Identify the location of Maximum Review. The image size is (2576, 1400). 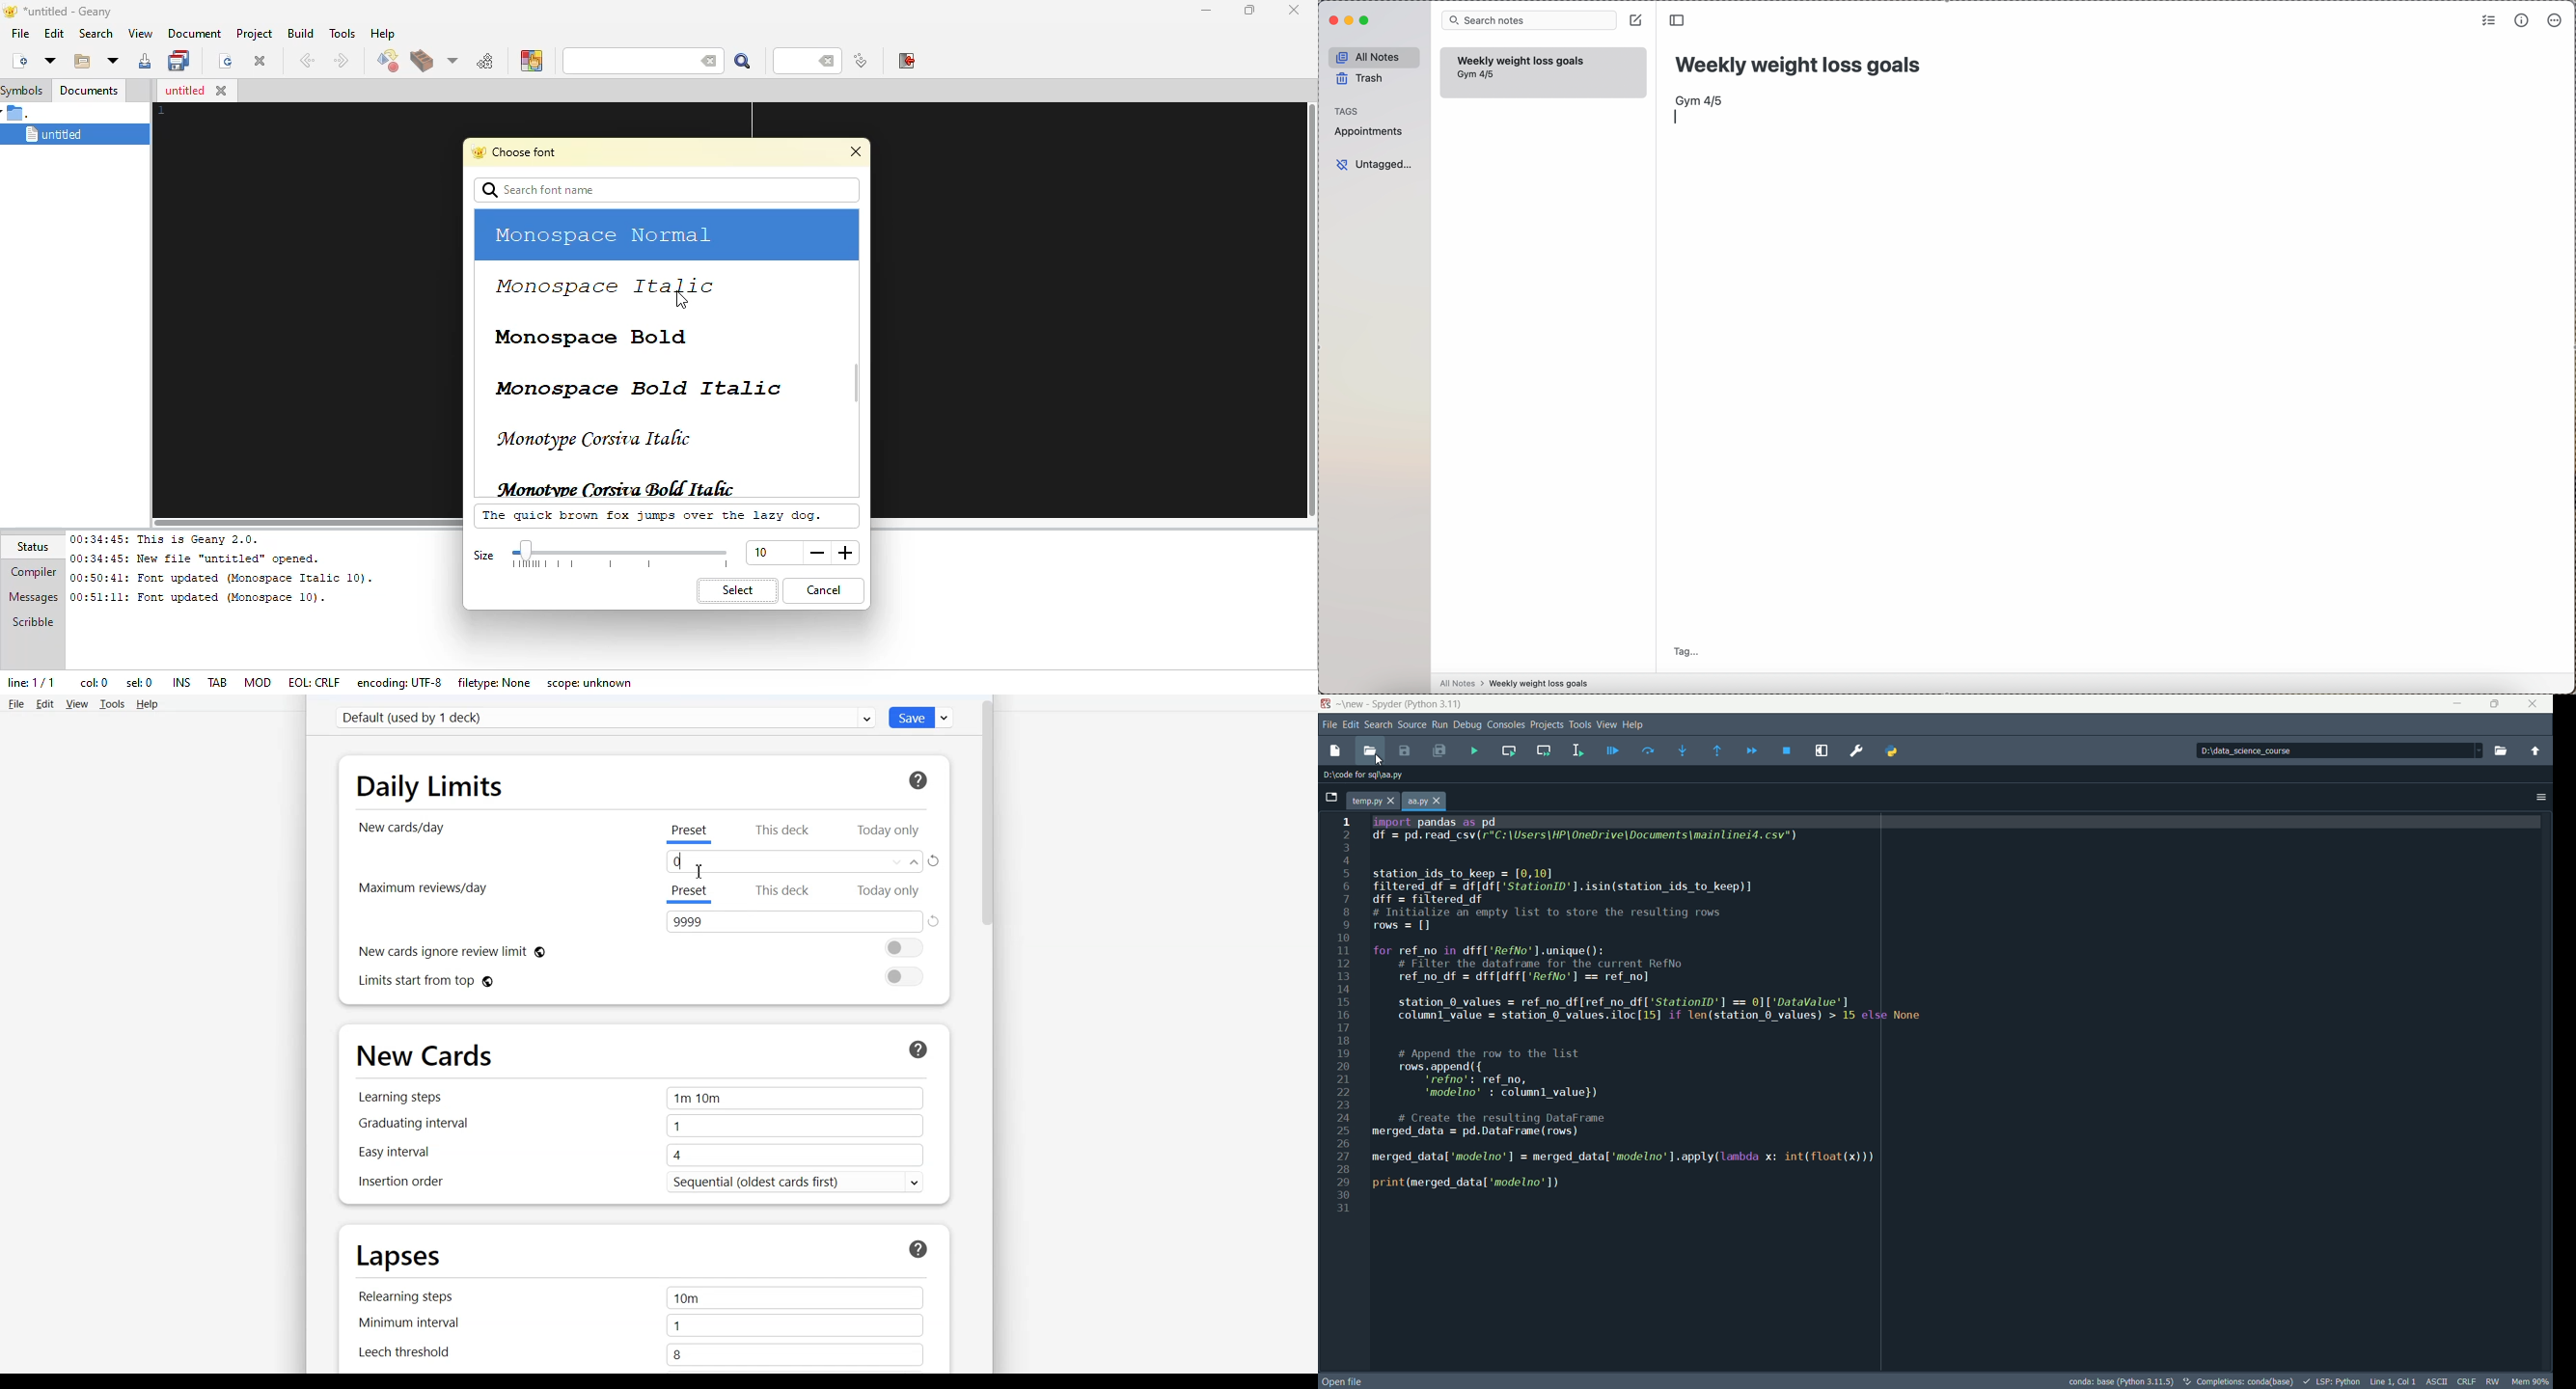
(425, 889).